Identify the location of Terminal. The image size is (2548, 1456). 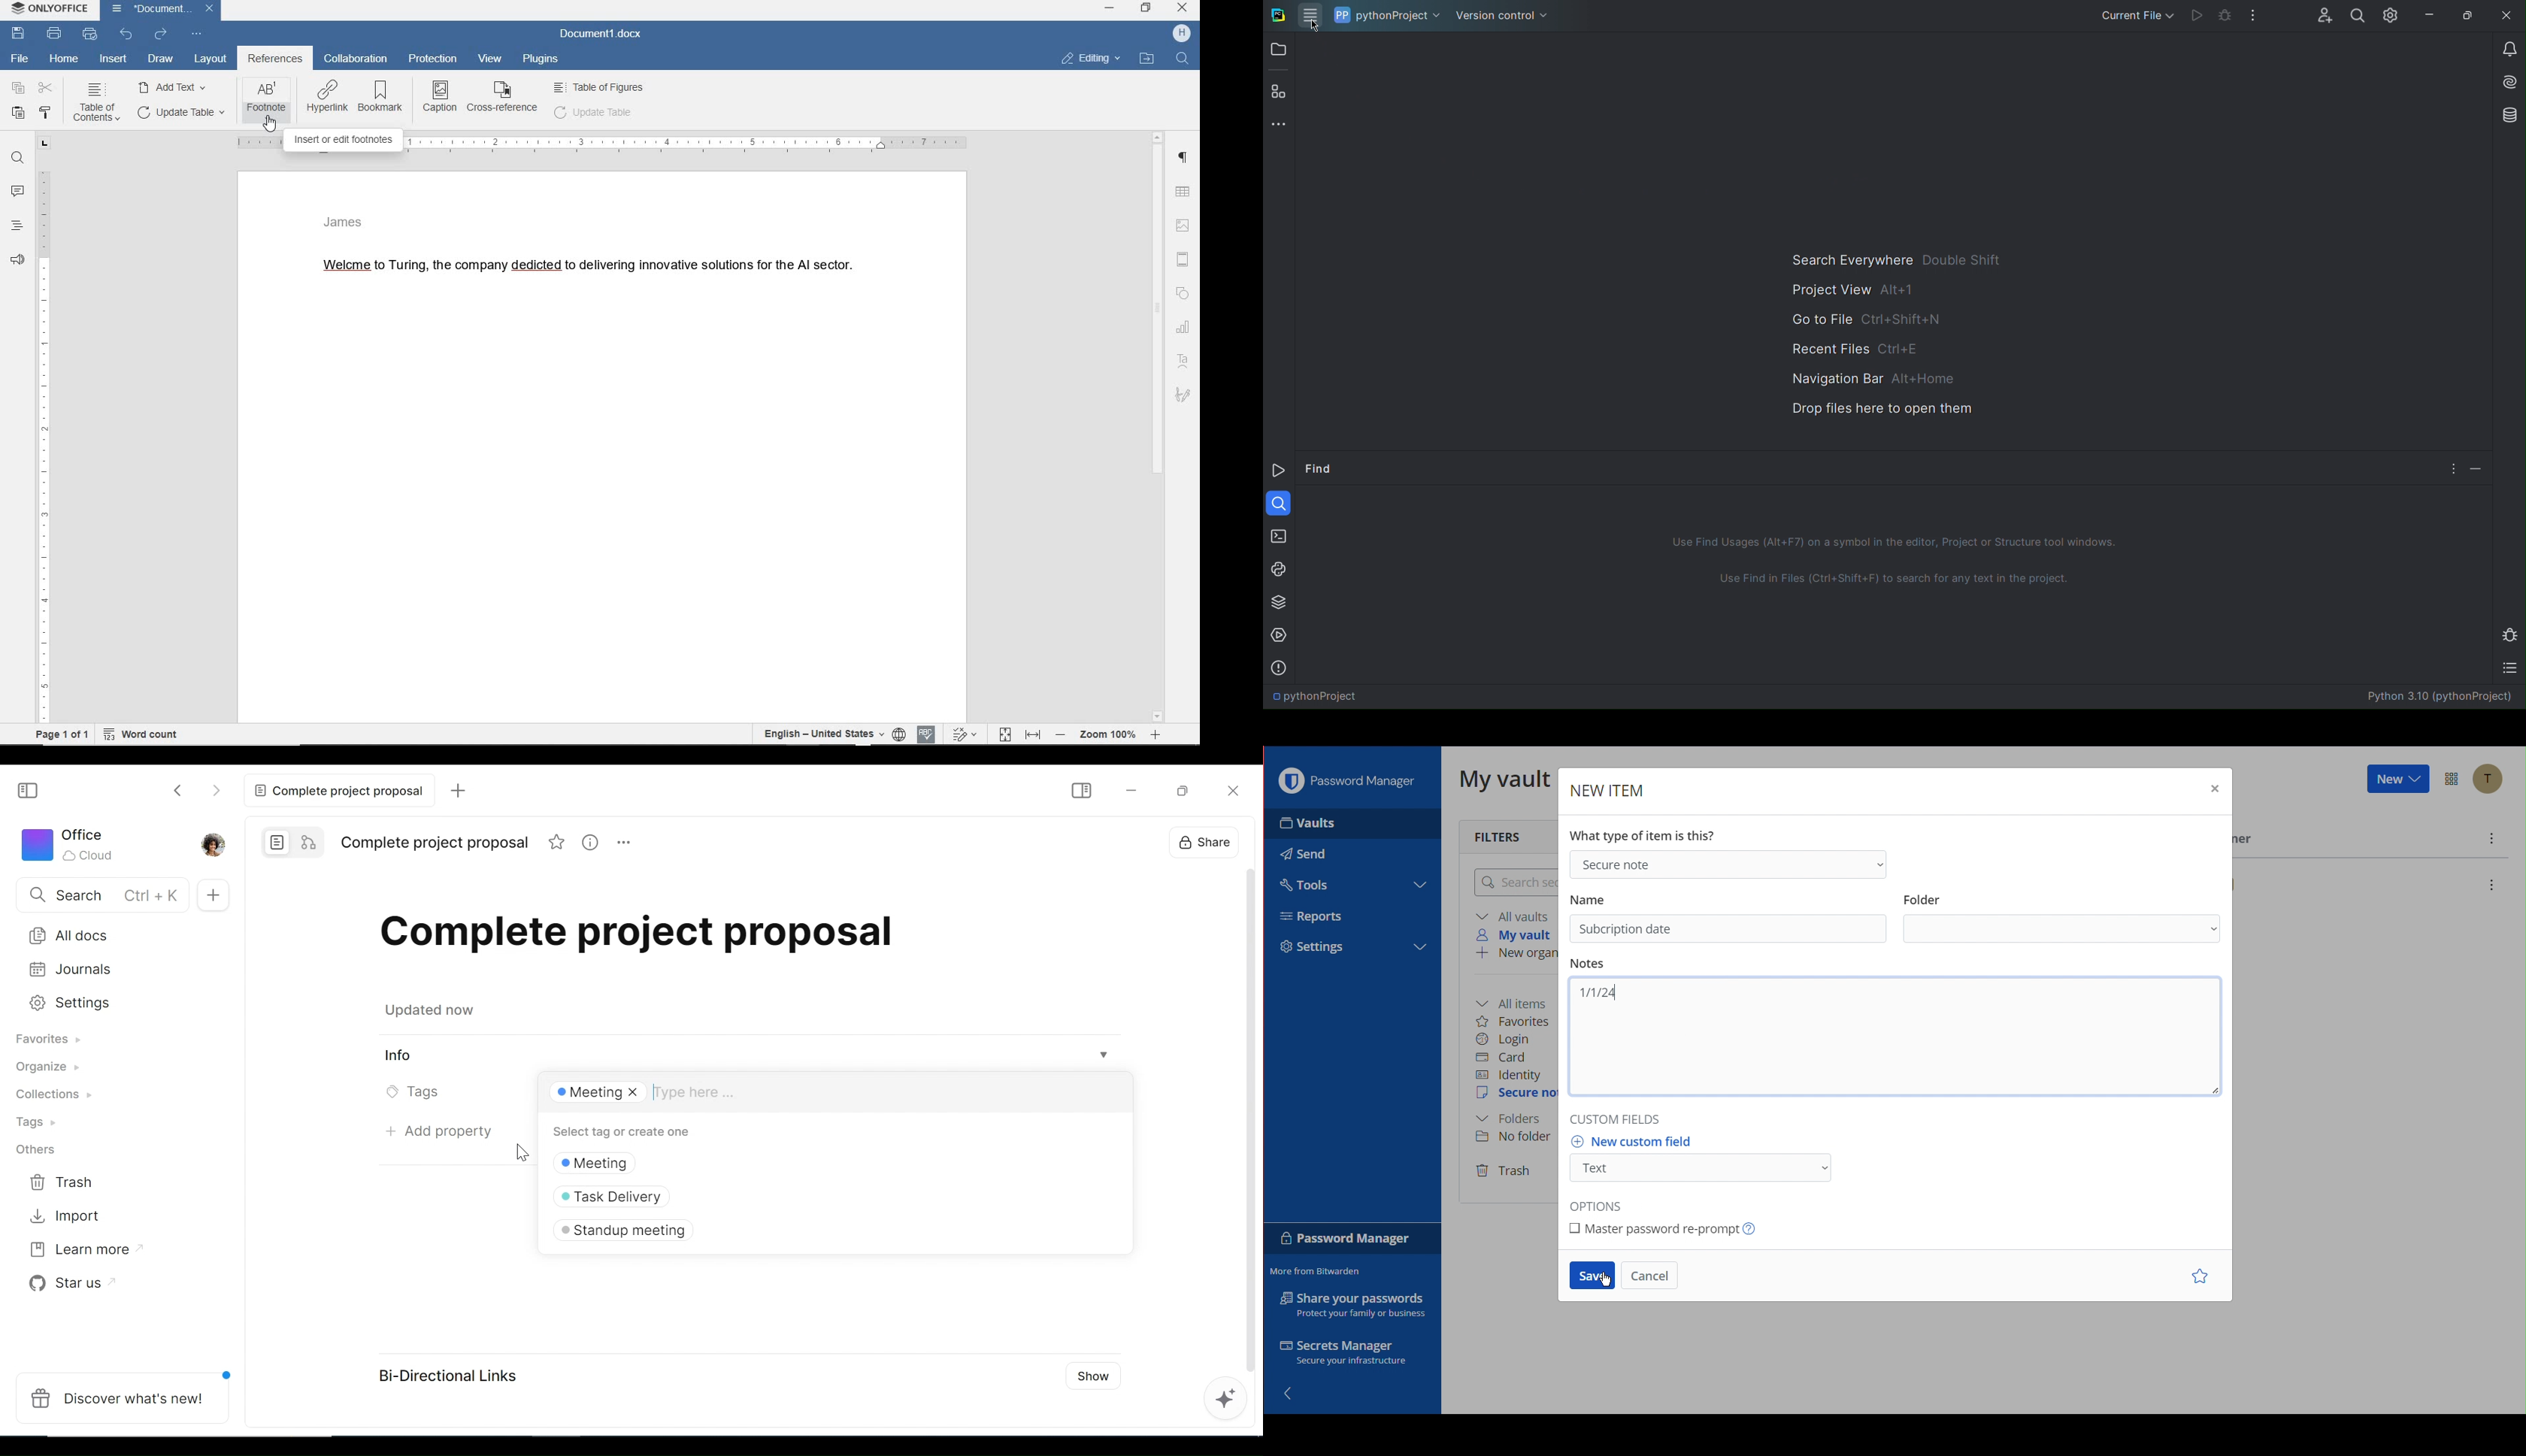
(1277, 534).